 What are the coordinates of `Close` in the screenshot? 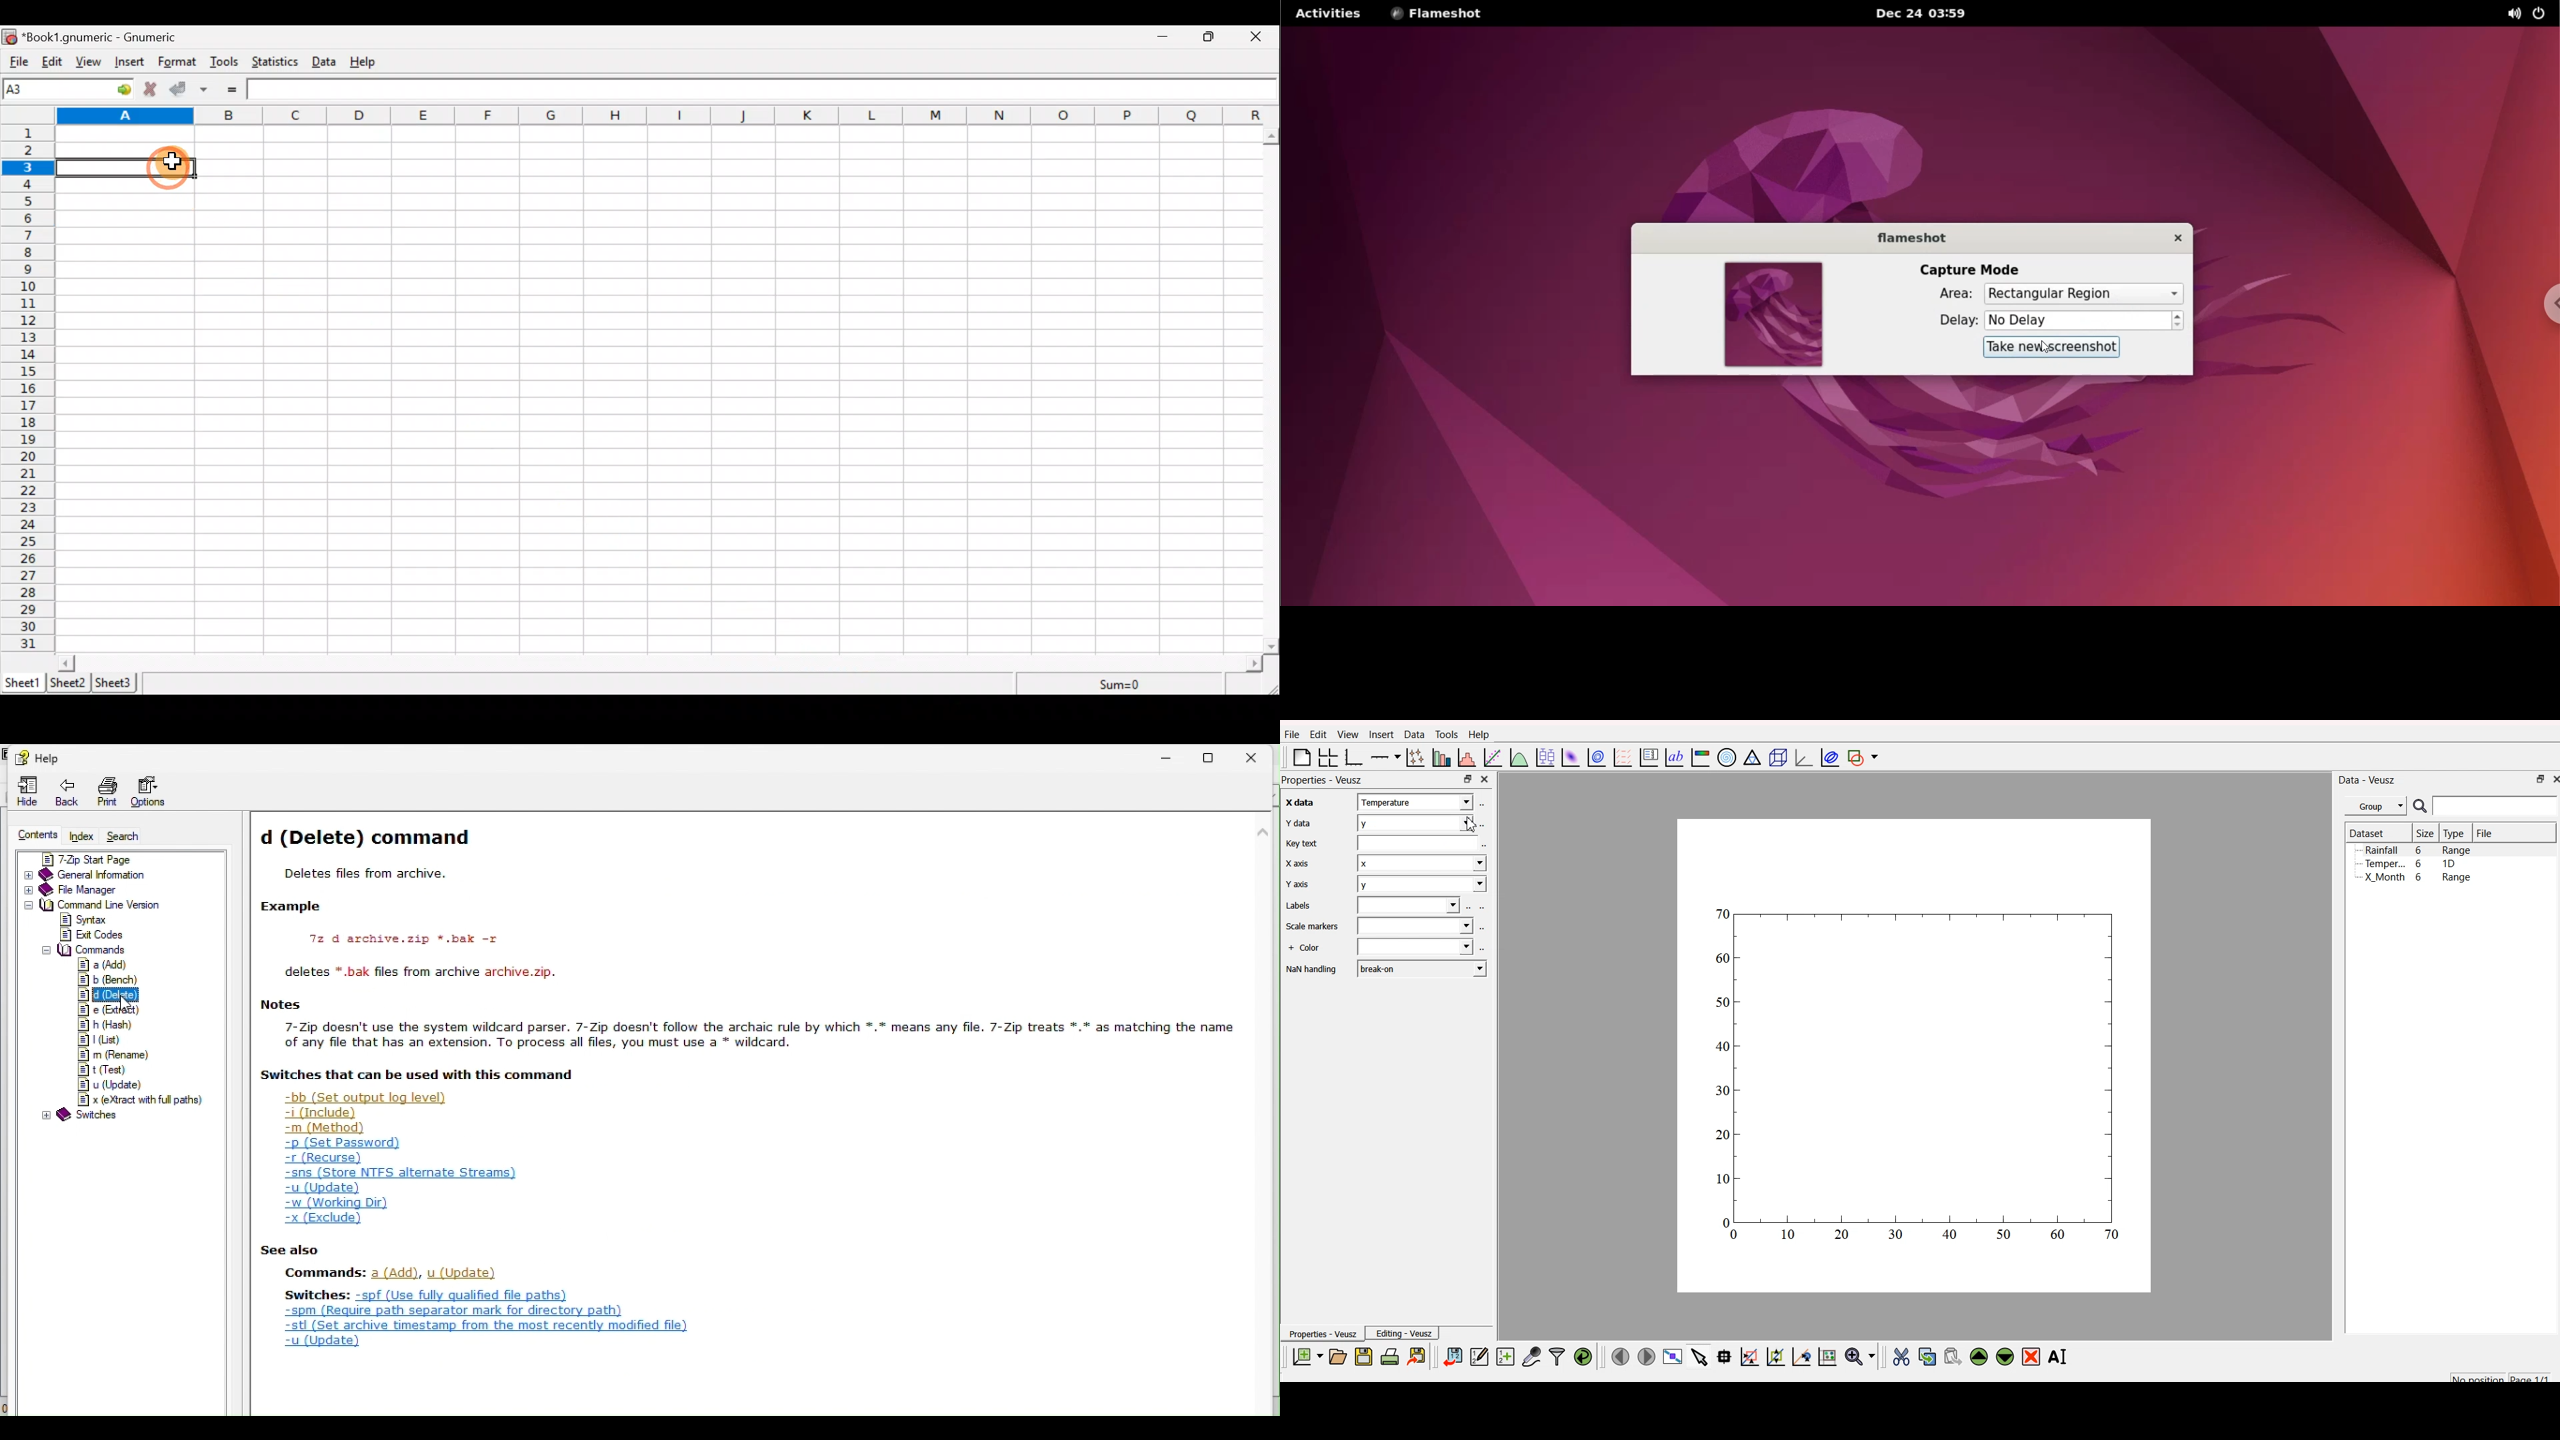 It's located at (1261, 37).